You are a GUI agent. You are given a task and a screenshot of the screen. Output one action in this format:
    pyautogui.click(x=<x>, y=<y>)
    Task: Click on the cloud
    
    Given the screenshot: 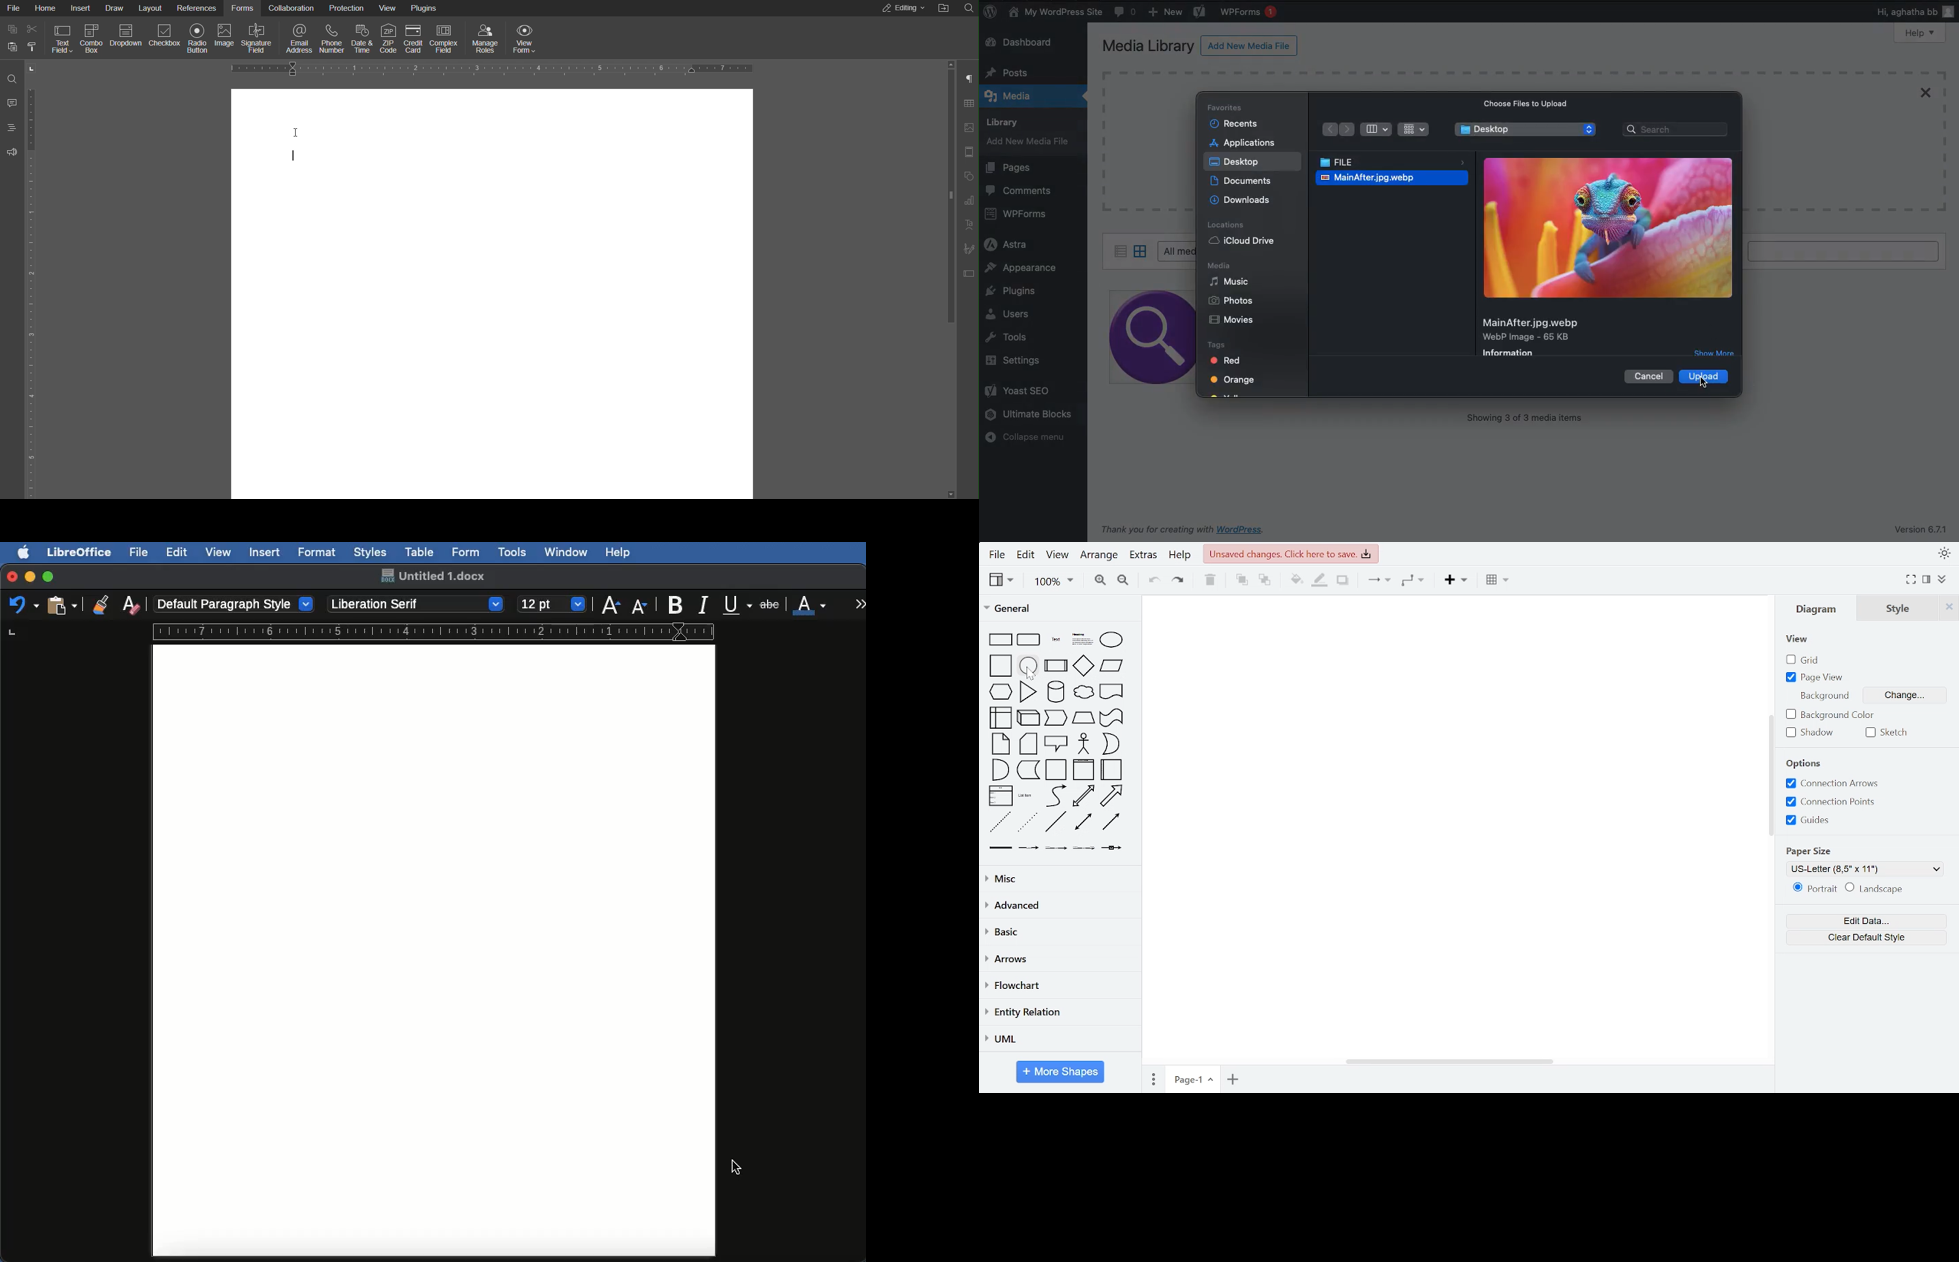 What is the action you would take?
    pyautogui.click(x=1083, y=694)
    